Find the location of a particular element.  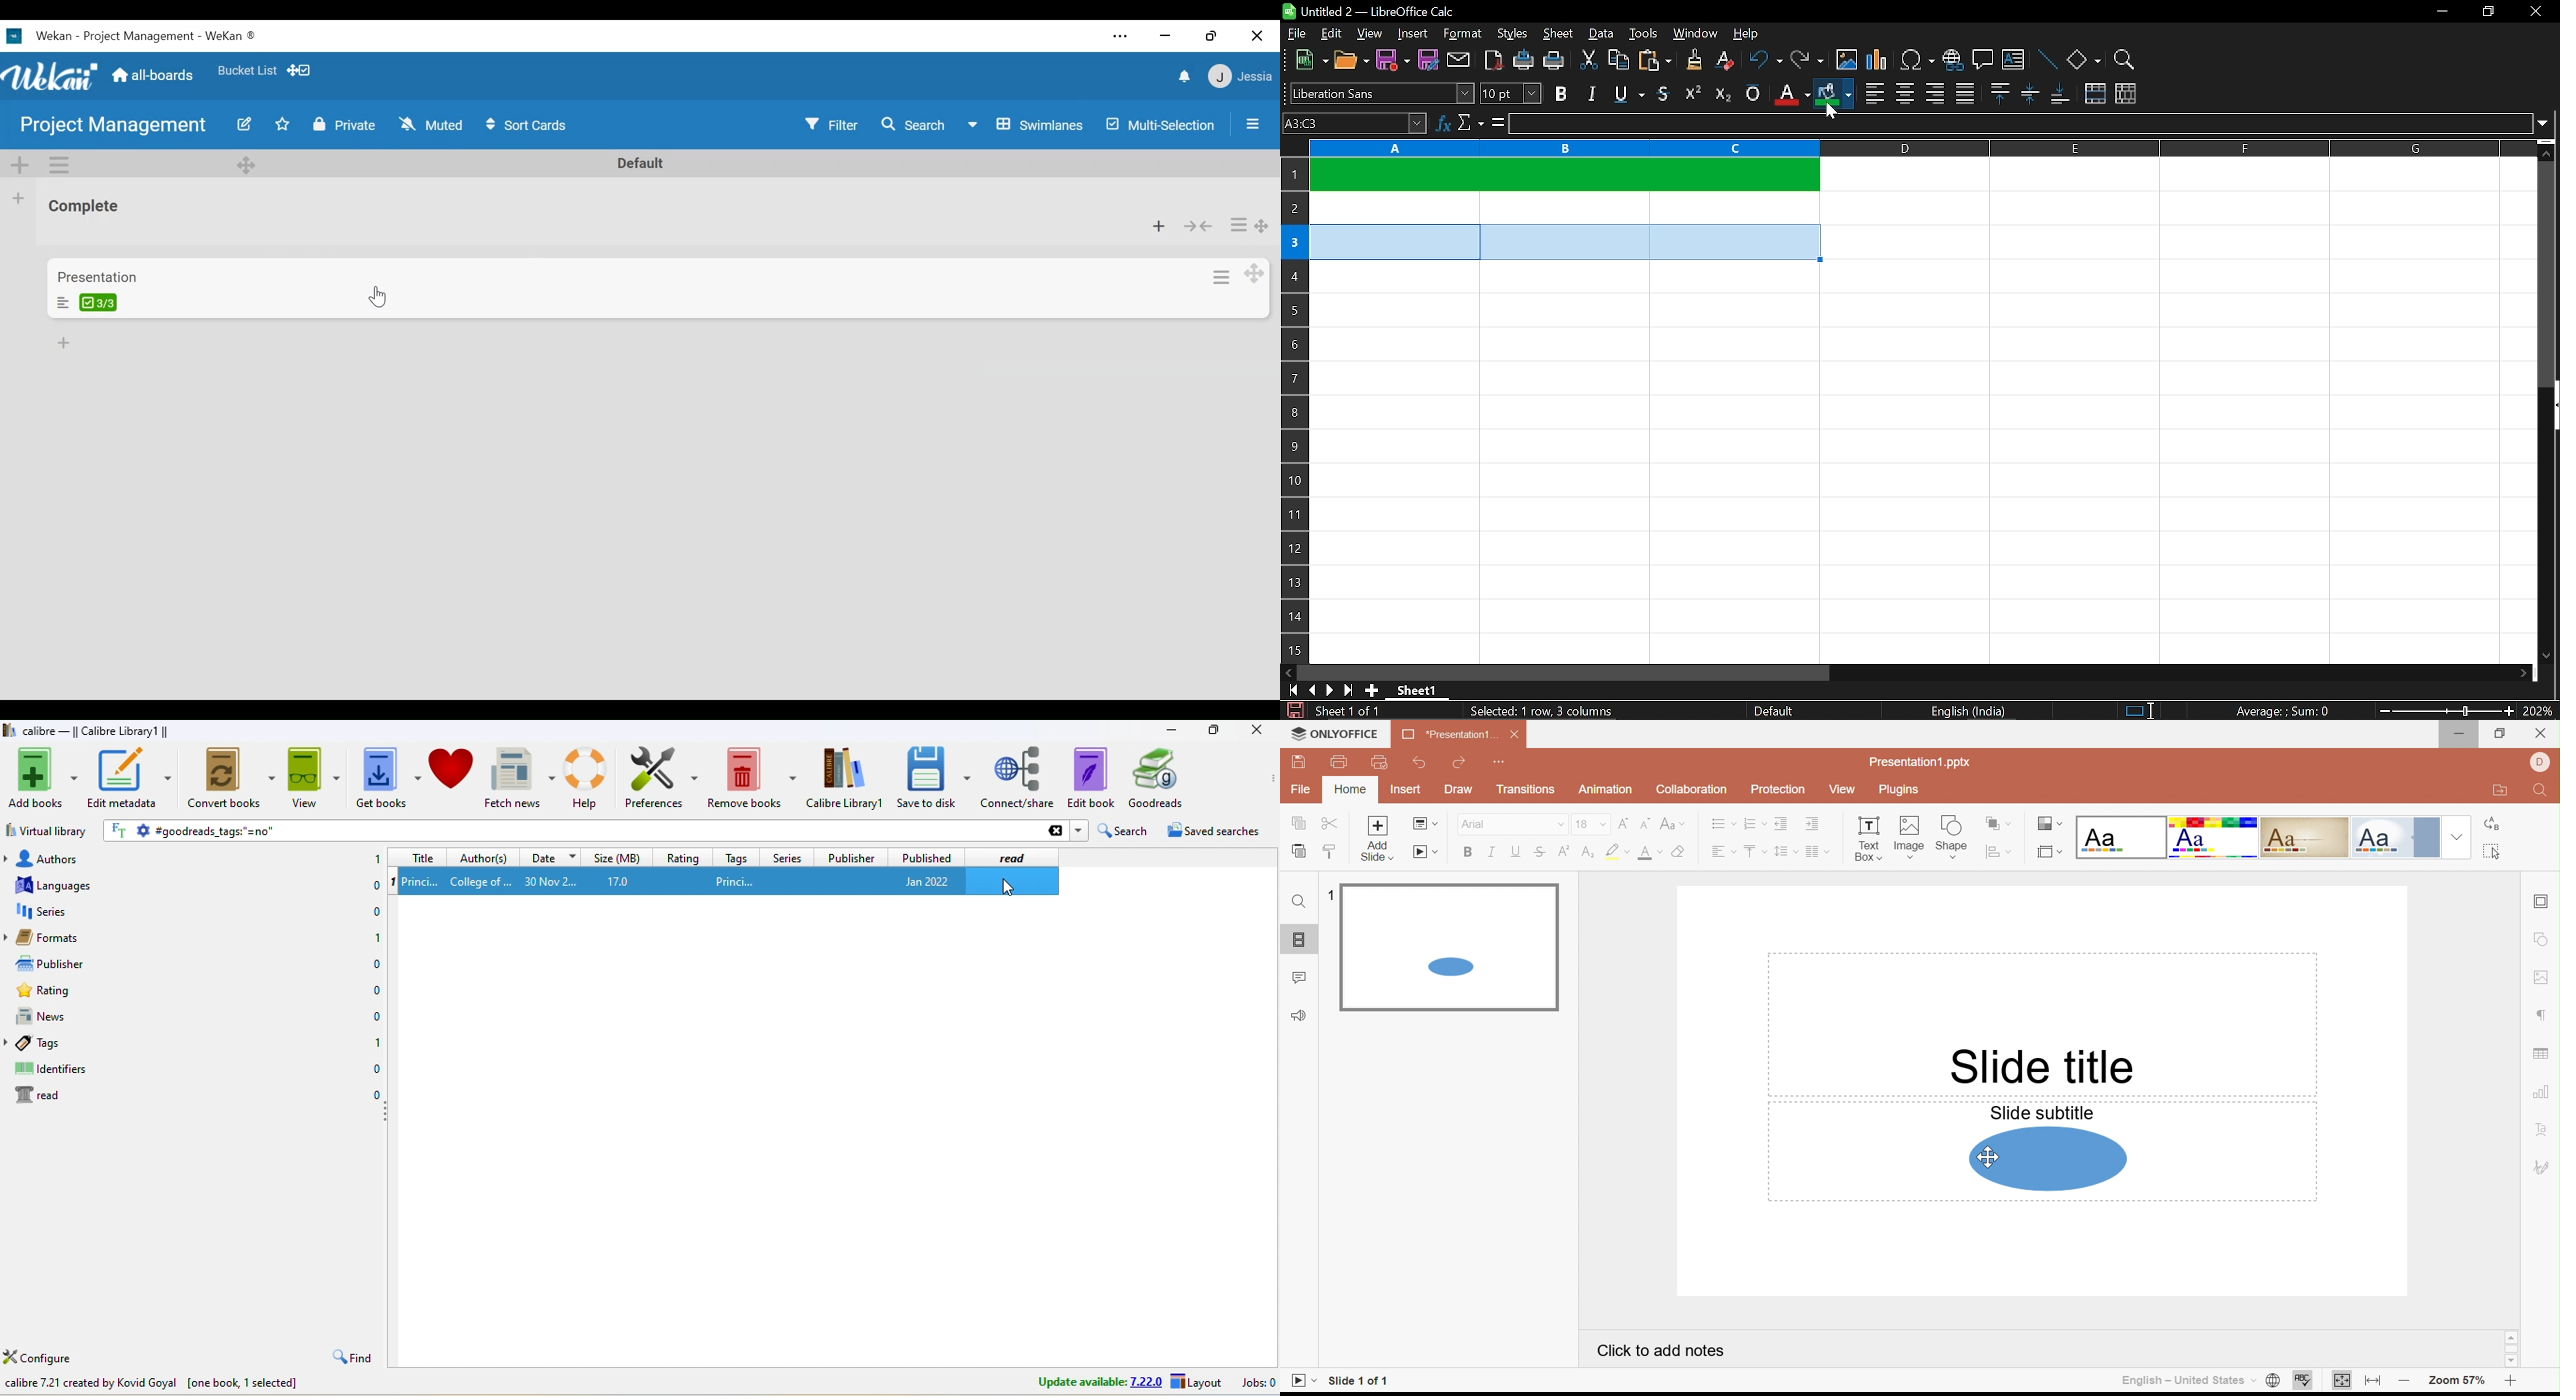

17.0 is located at coordinates (623, 881).